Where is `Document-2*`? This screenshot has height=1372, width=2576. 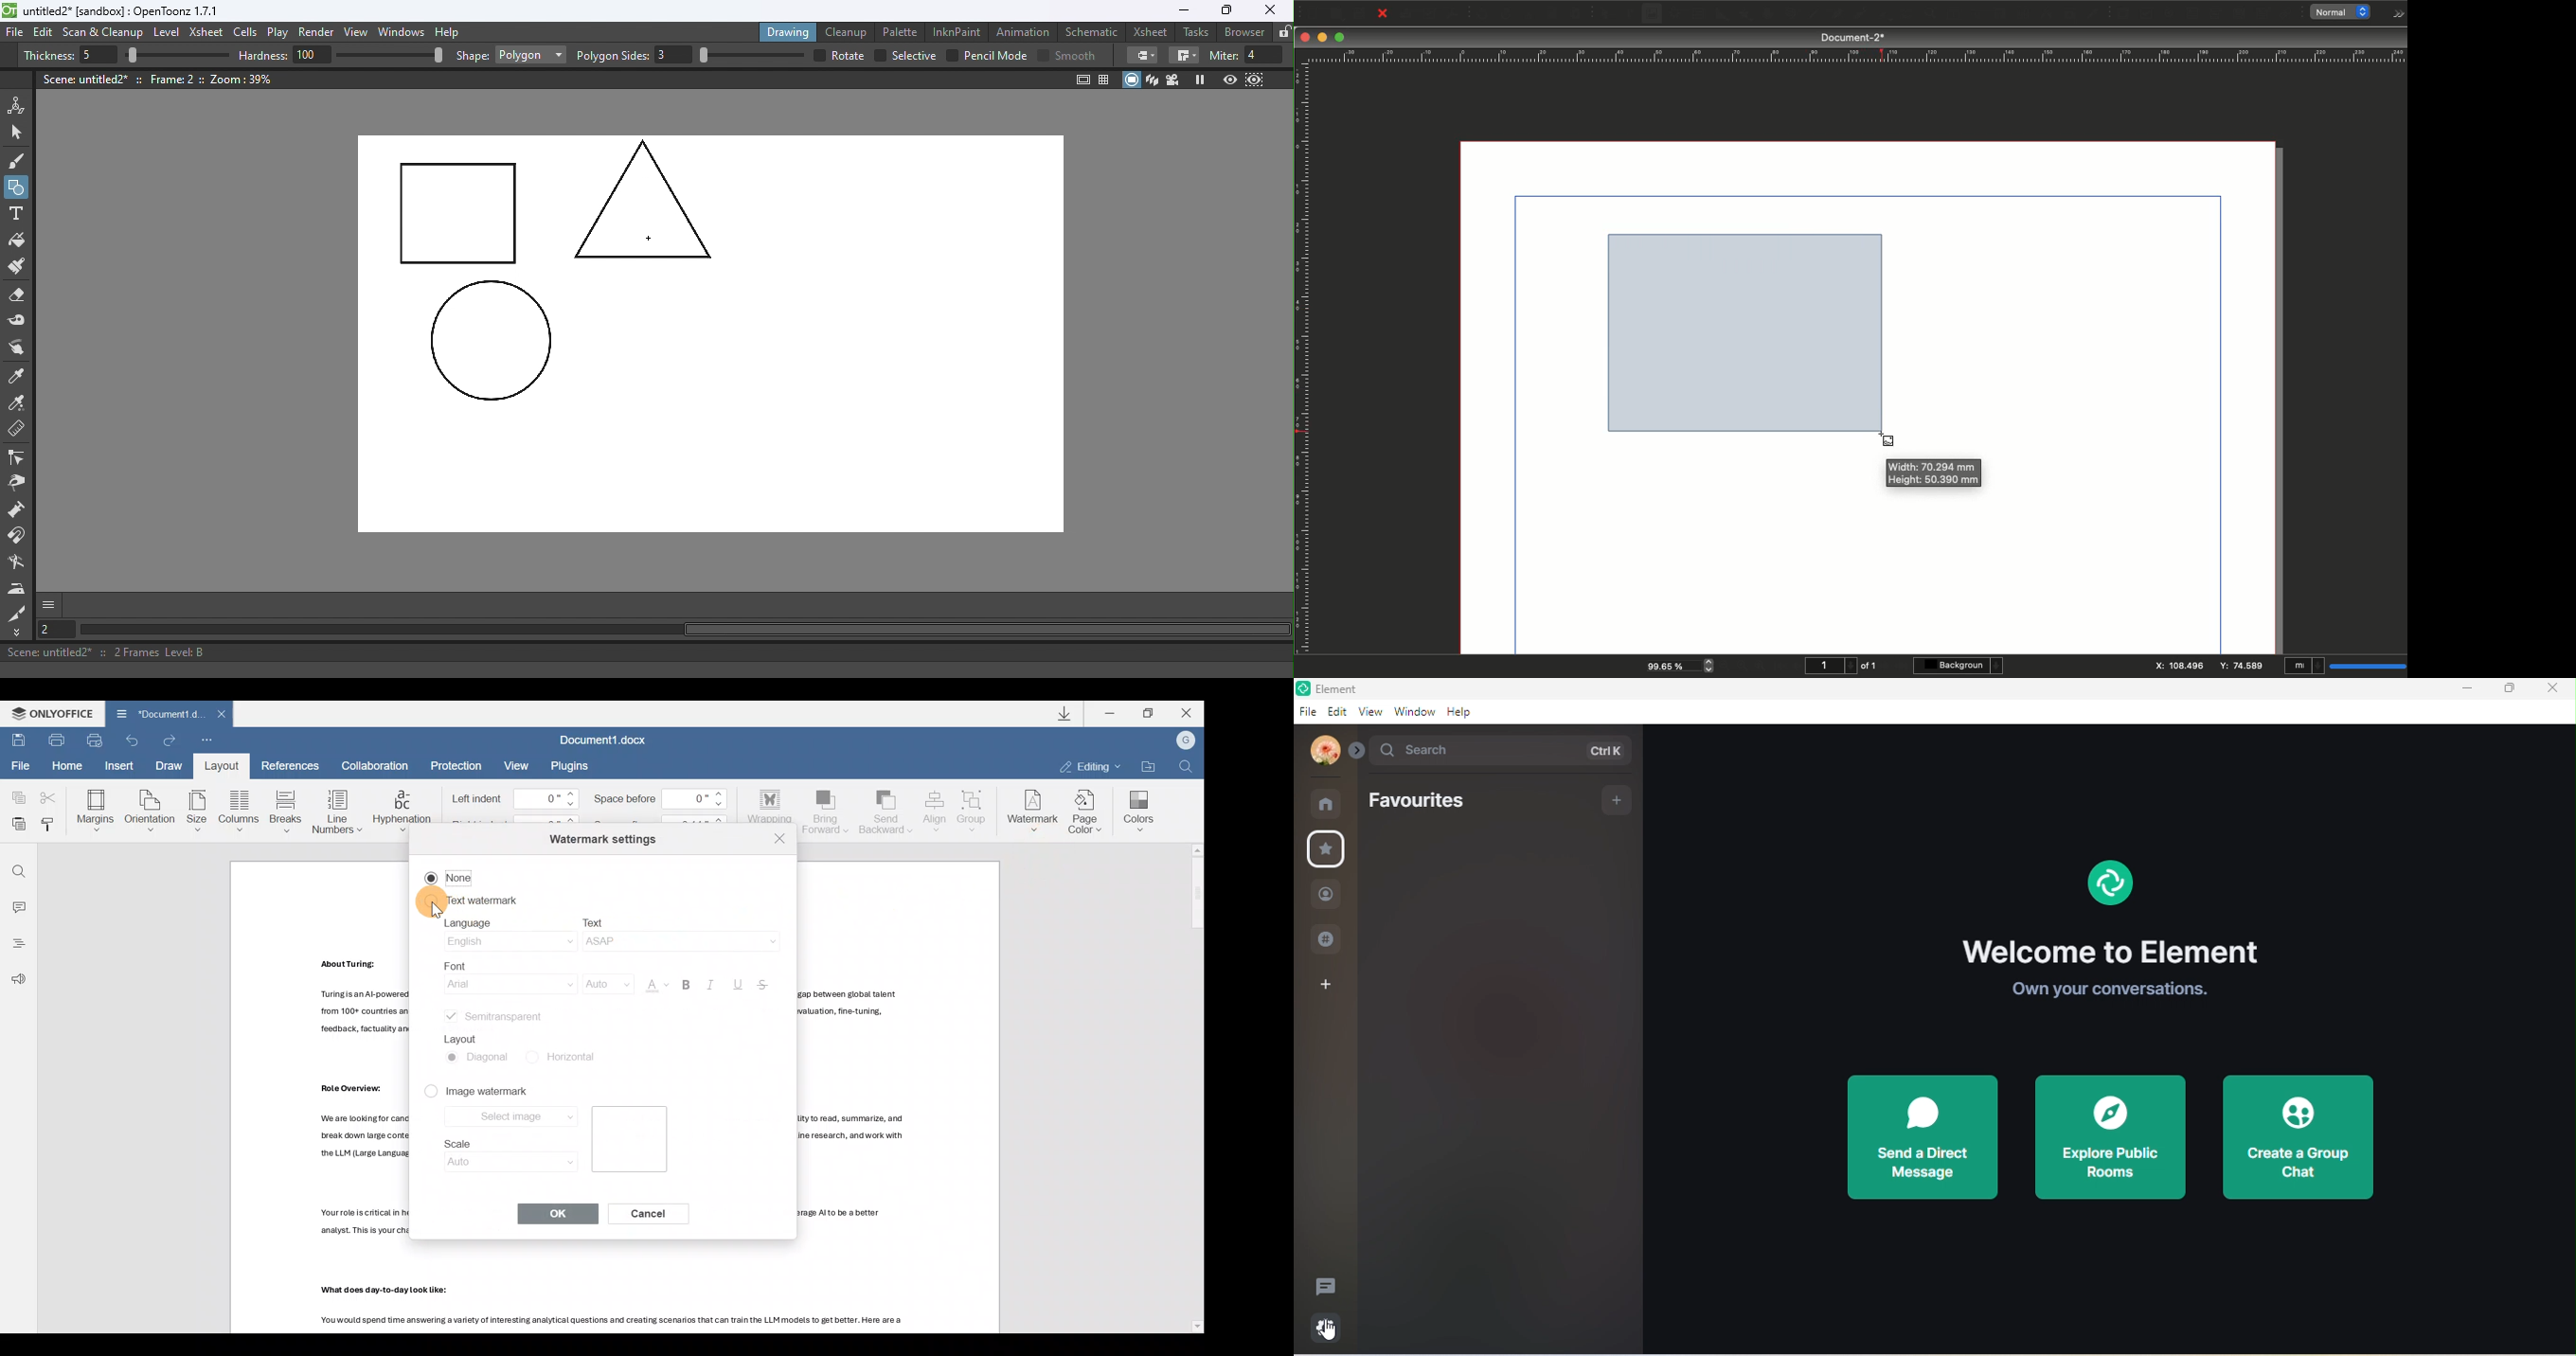 Document-2* is located at coordinates (1855, 37).